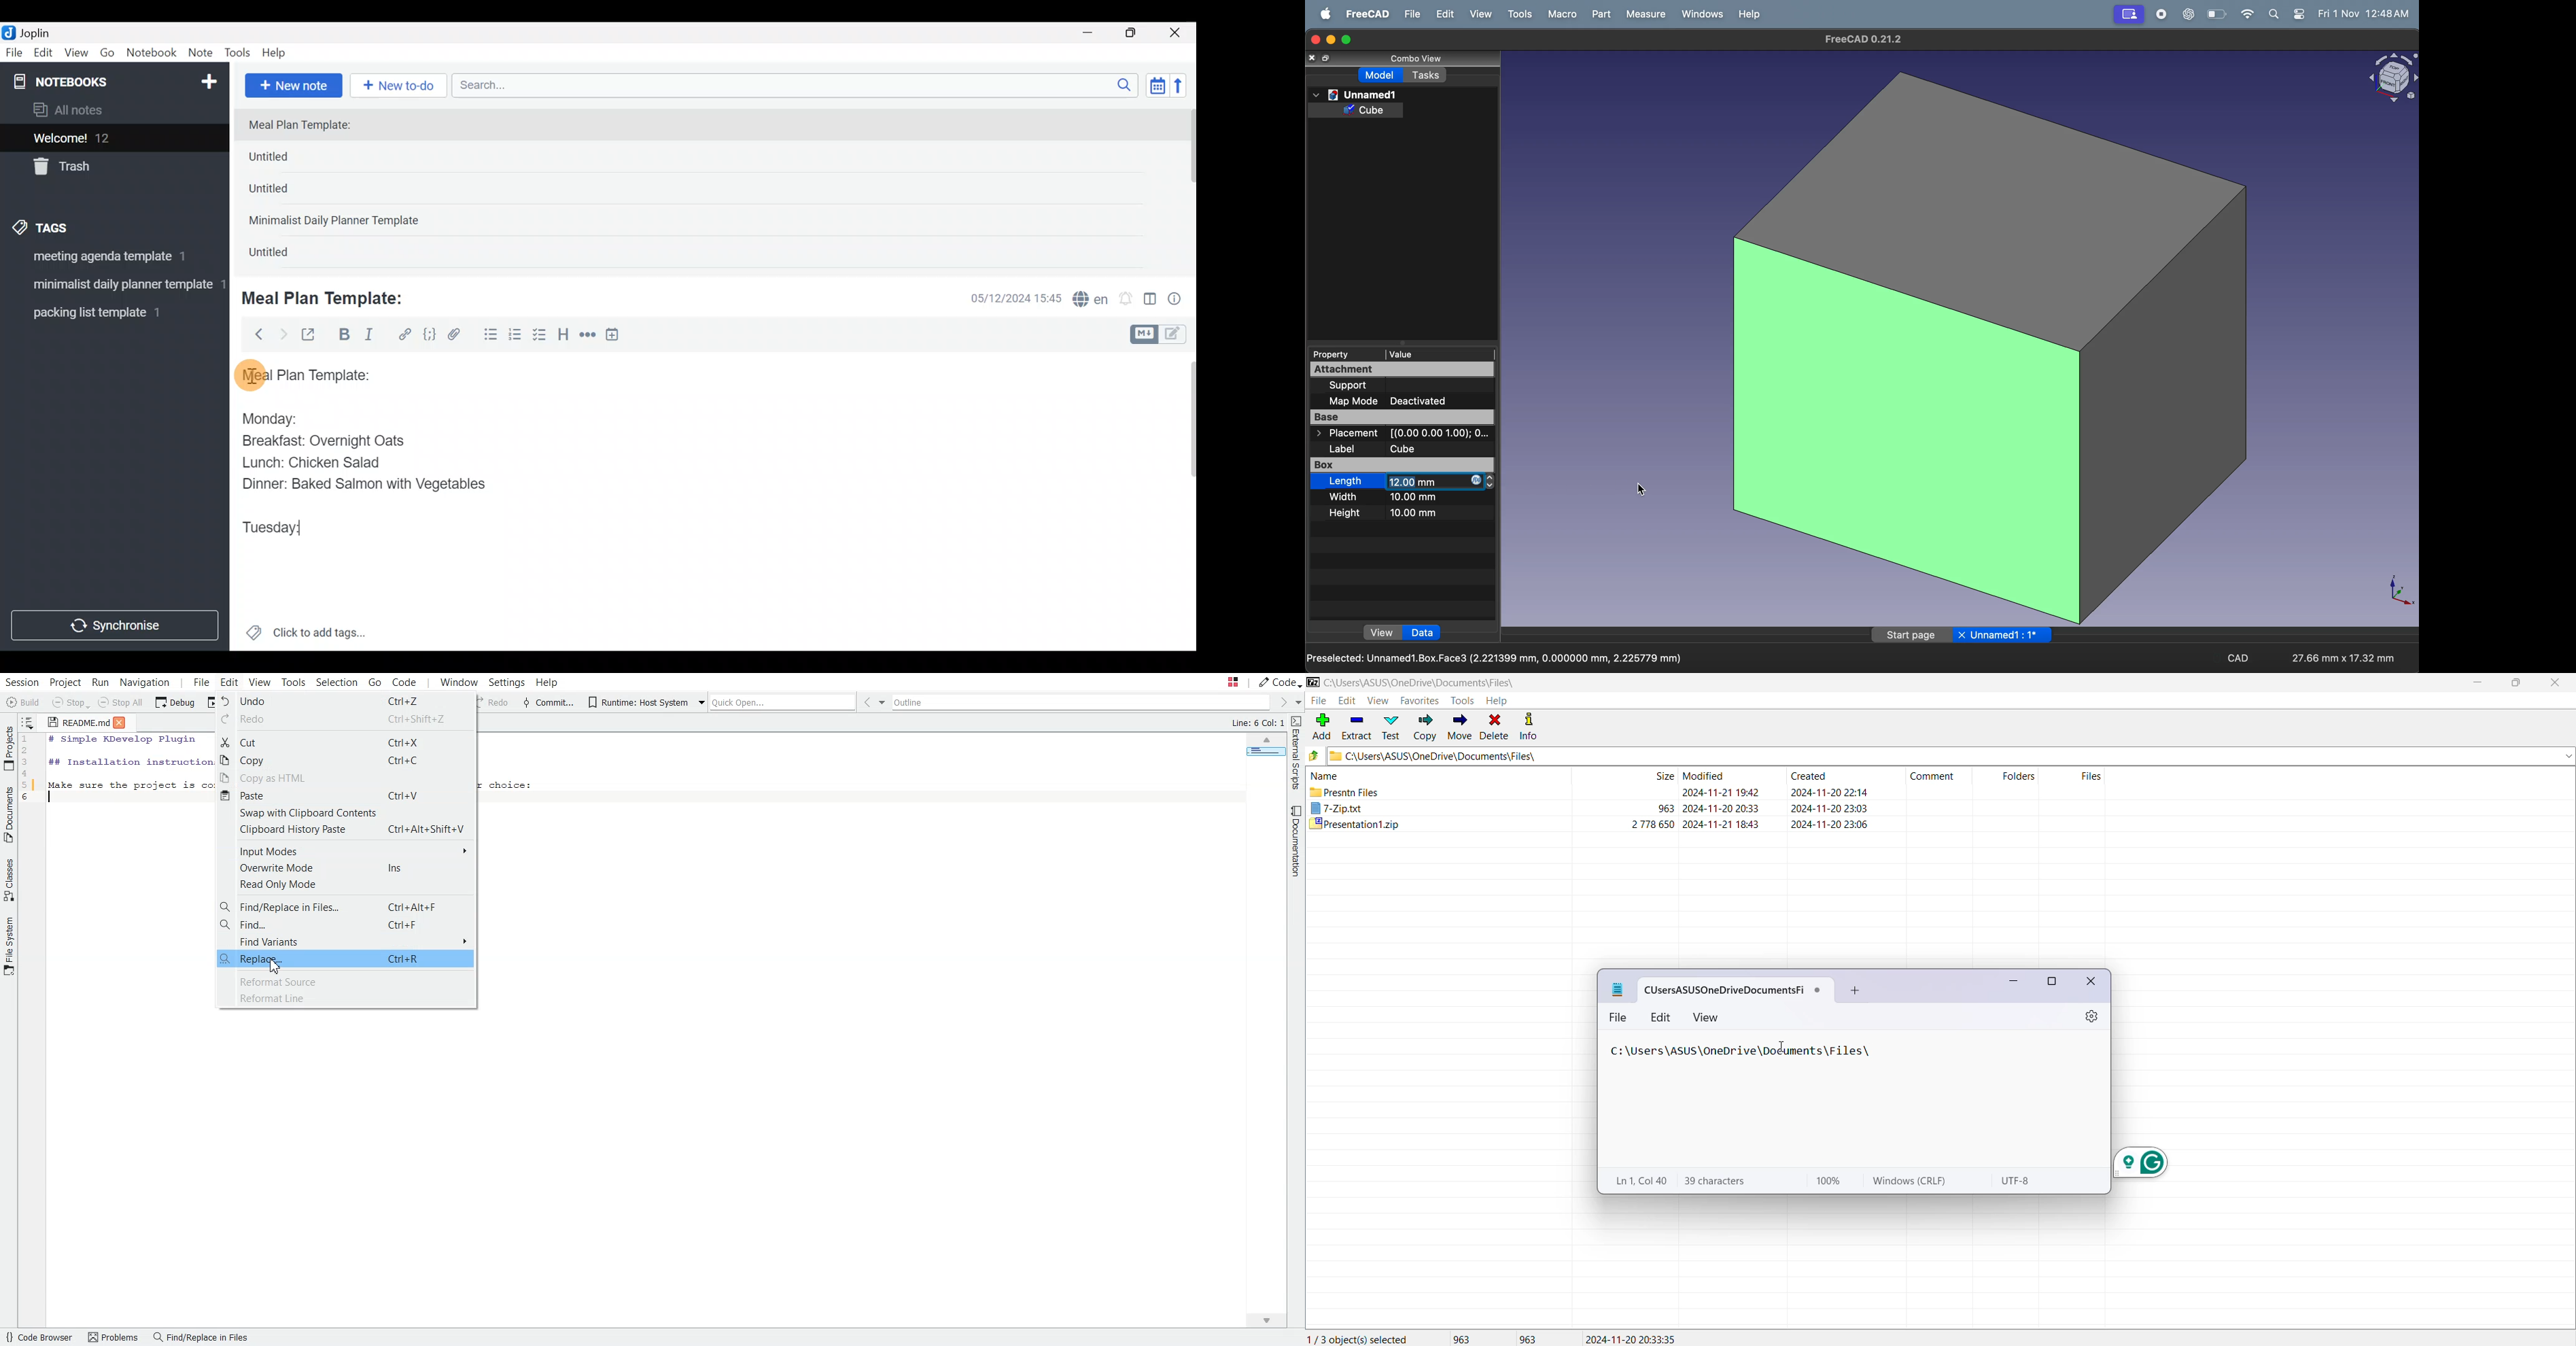  What do you see at coordinates (1335, 354) in the screenshot?
I see `property` at bounding box center [1335, 354].